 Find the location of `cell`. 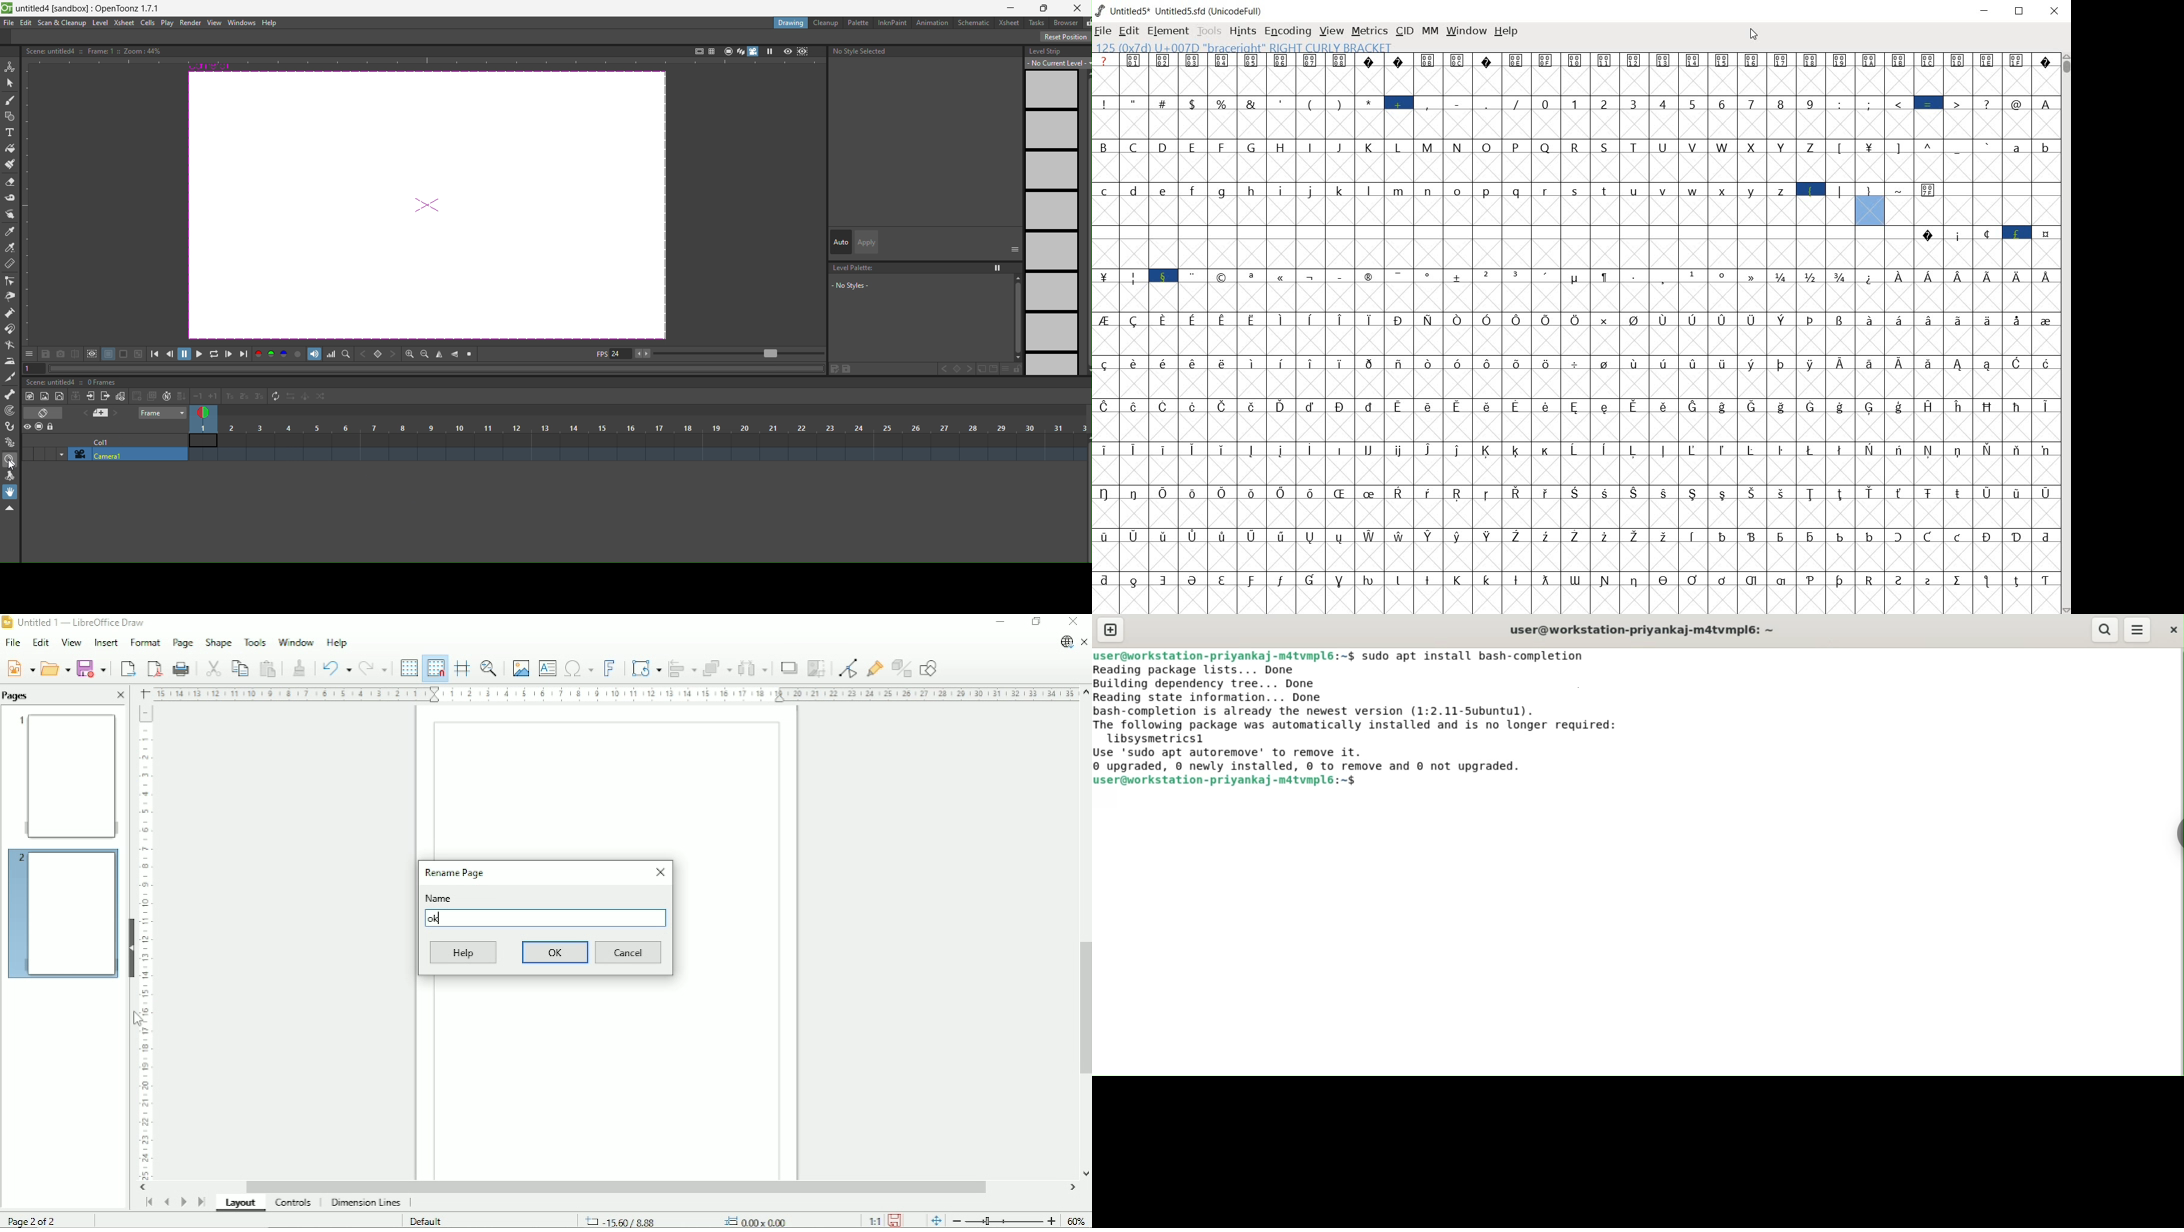

cell is located at coordinates (104, 443).